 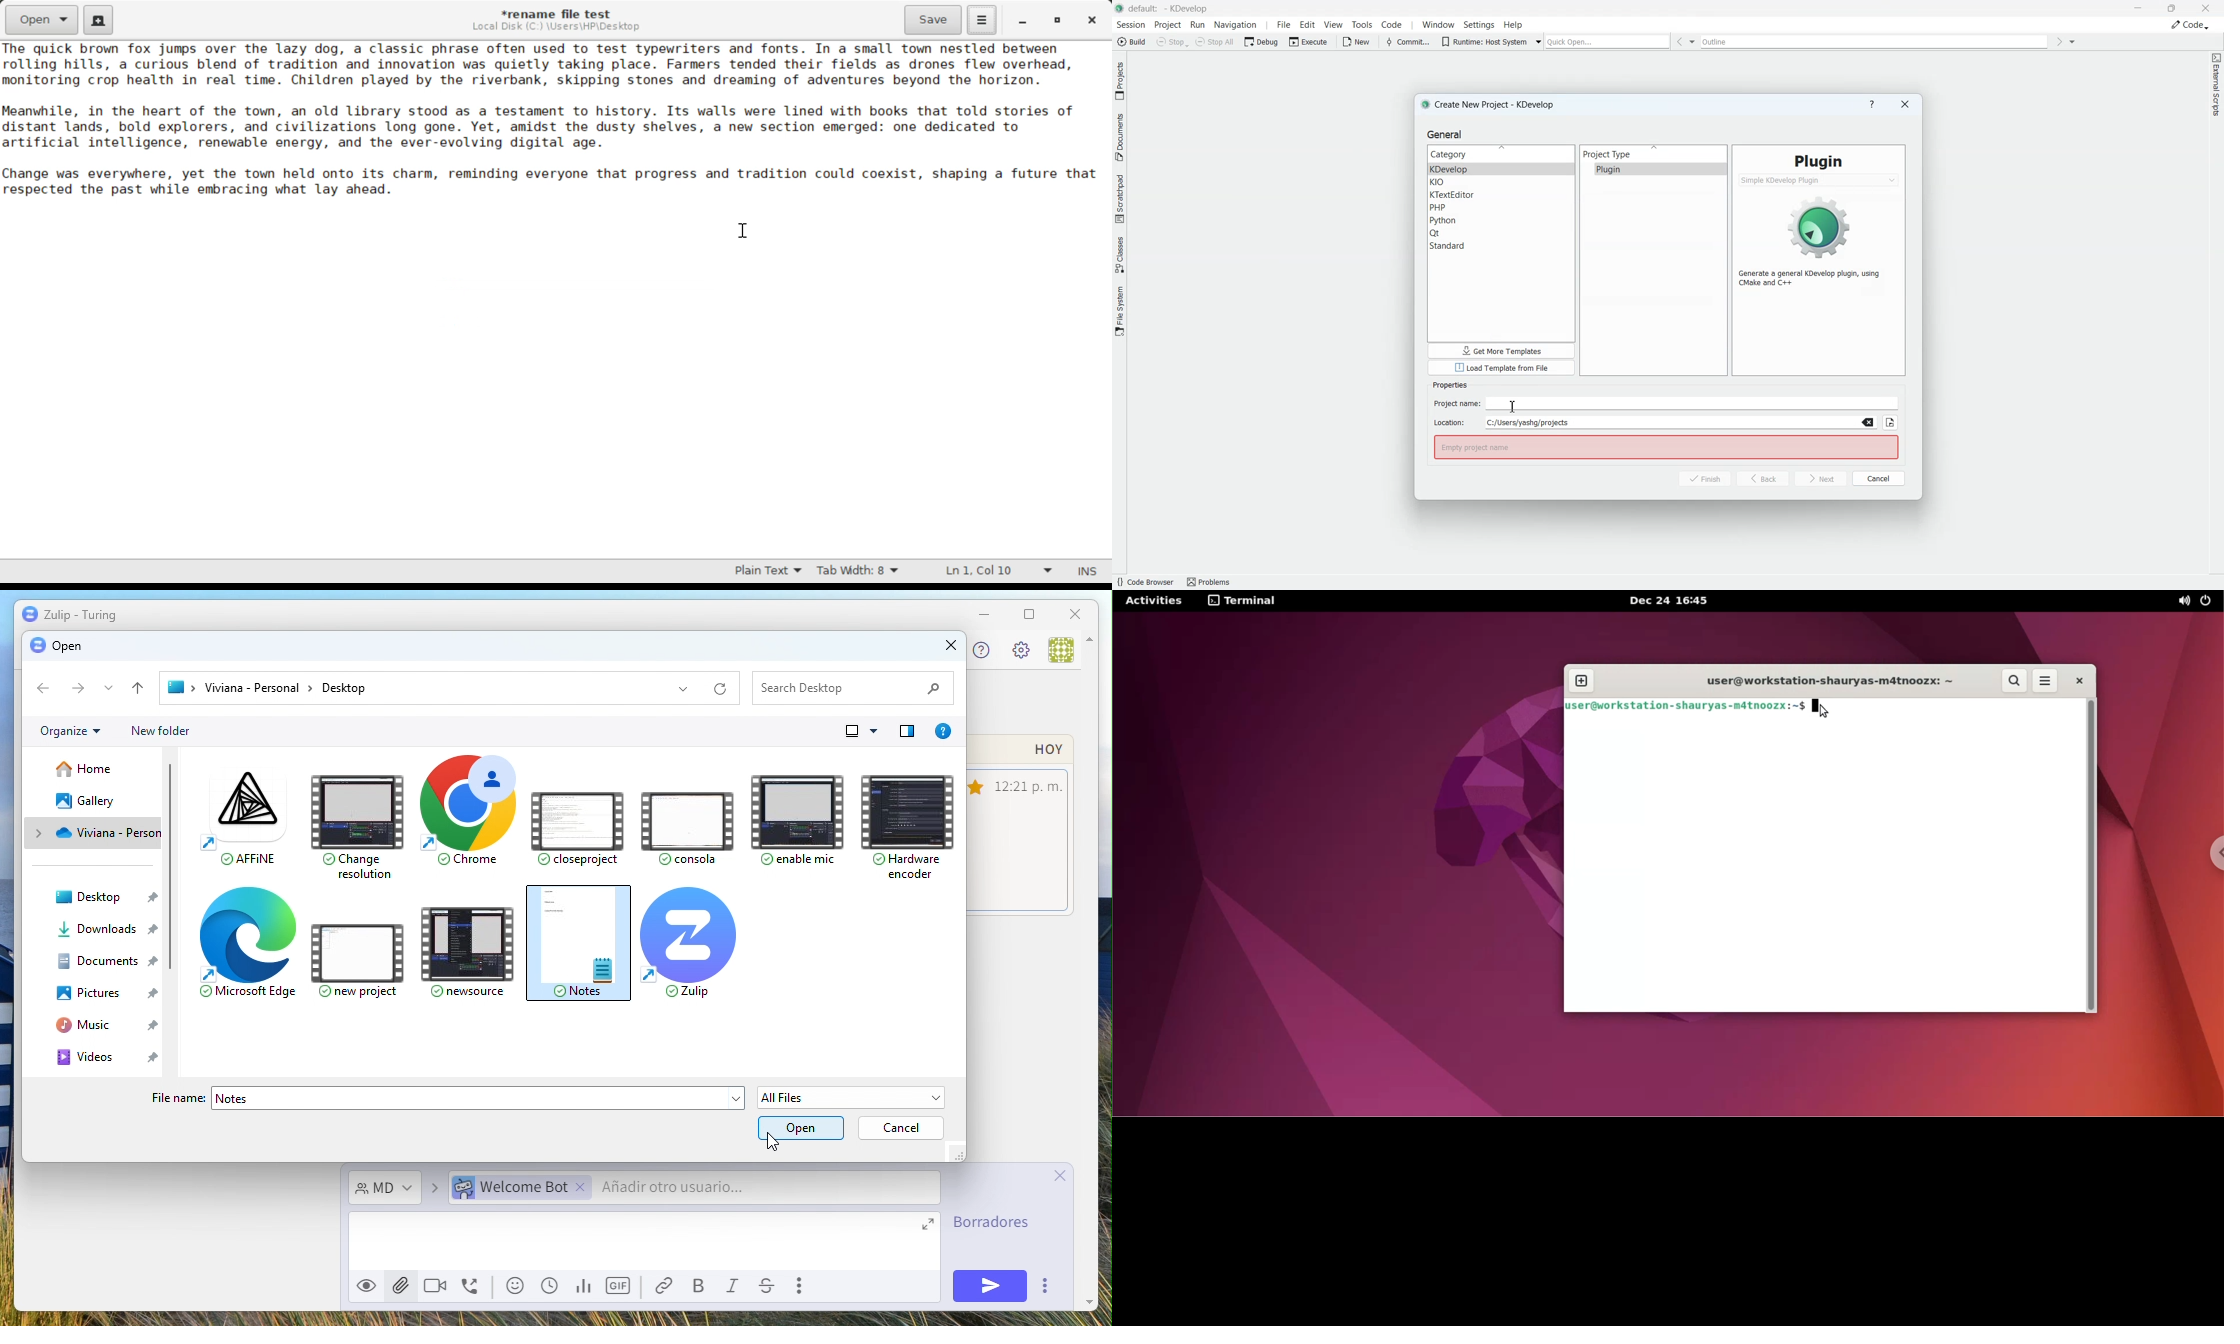 What do you see at coordinates (70, 731) in the screenshot?
I see `organize` at bounding box center [70, 731].